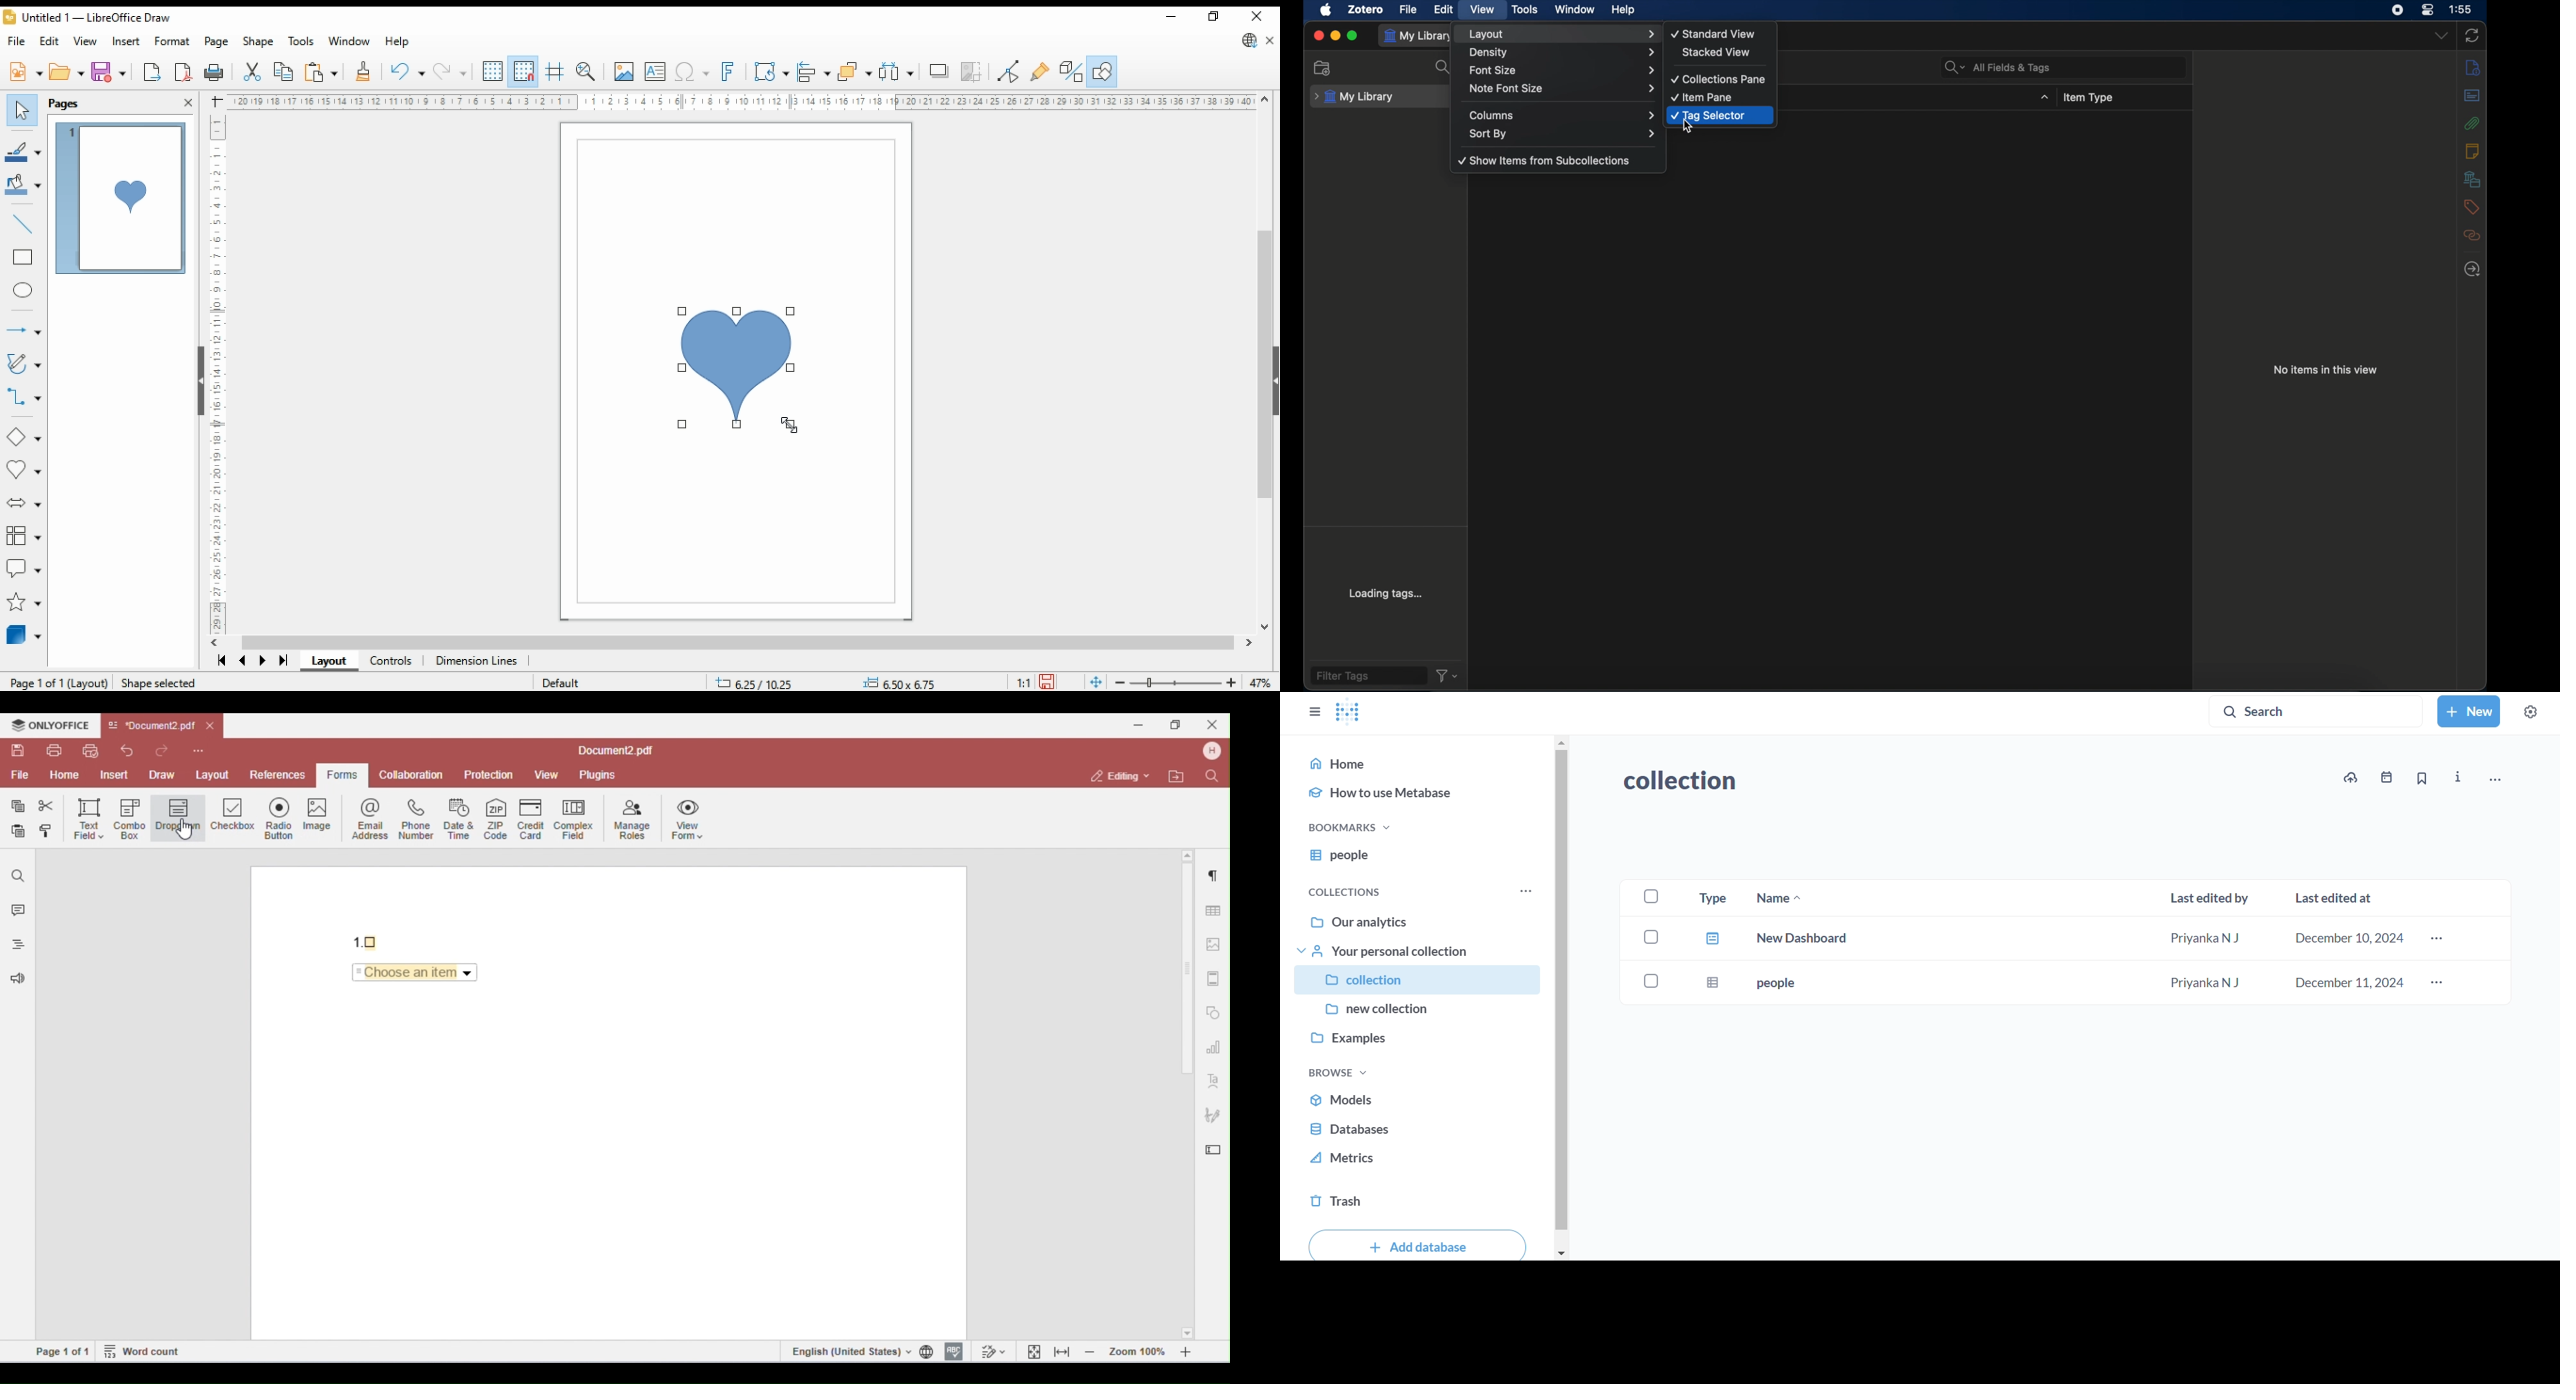 The image size is (2576, 1400). What do you see at coordinates (1352, 36) in the screenshot?
I see `maximize` at bounding box center [1352, 36].